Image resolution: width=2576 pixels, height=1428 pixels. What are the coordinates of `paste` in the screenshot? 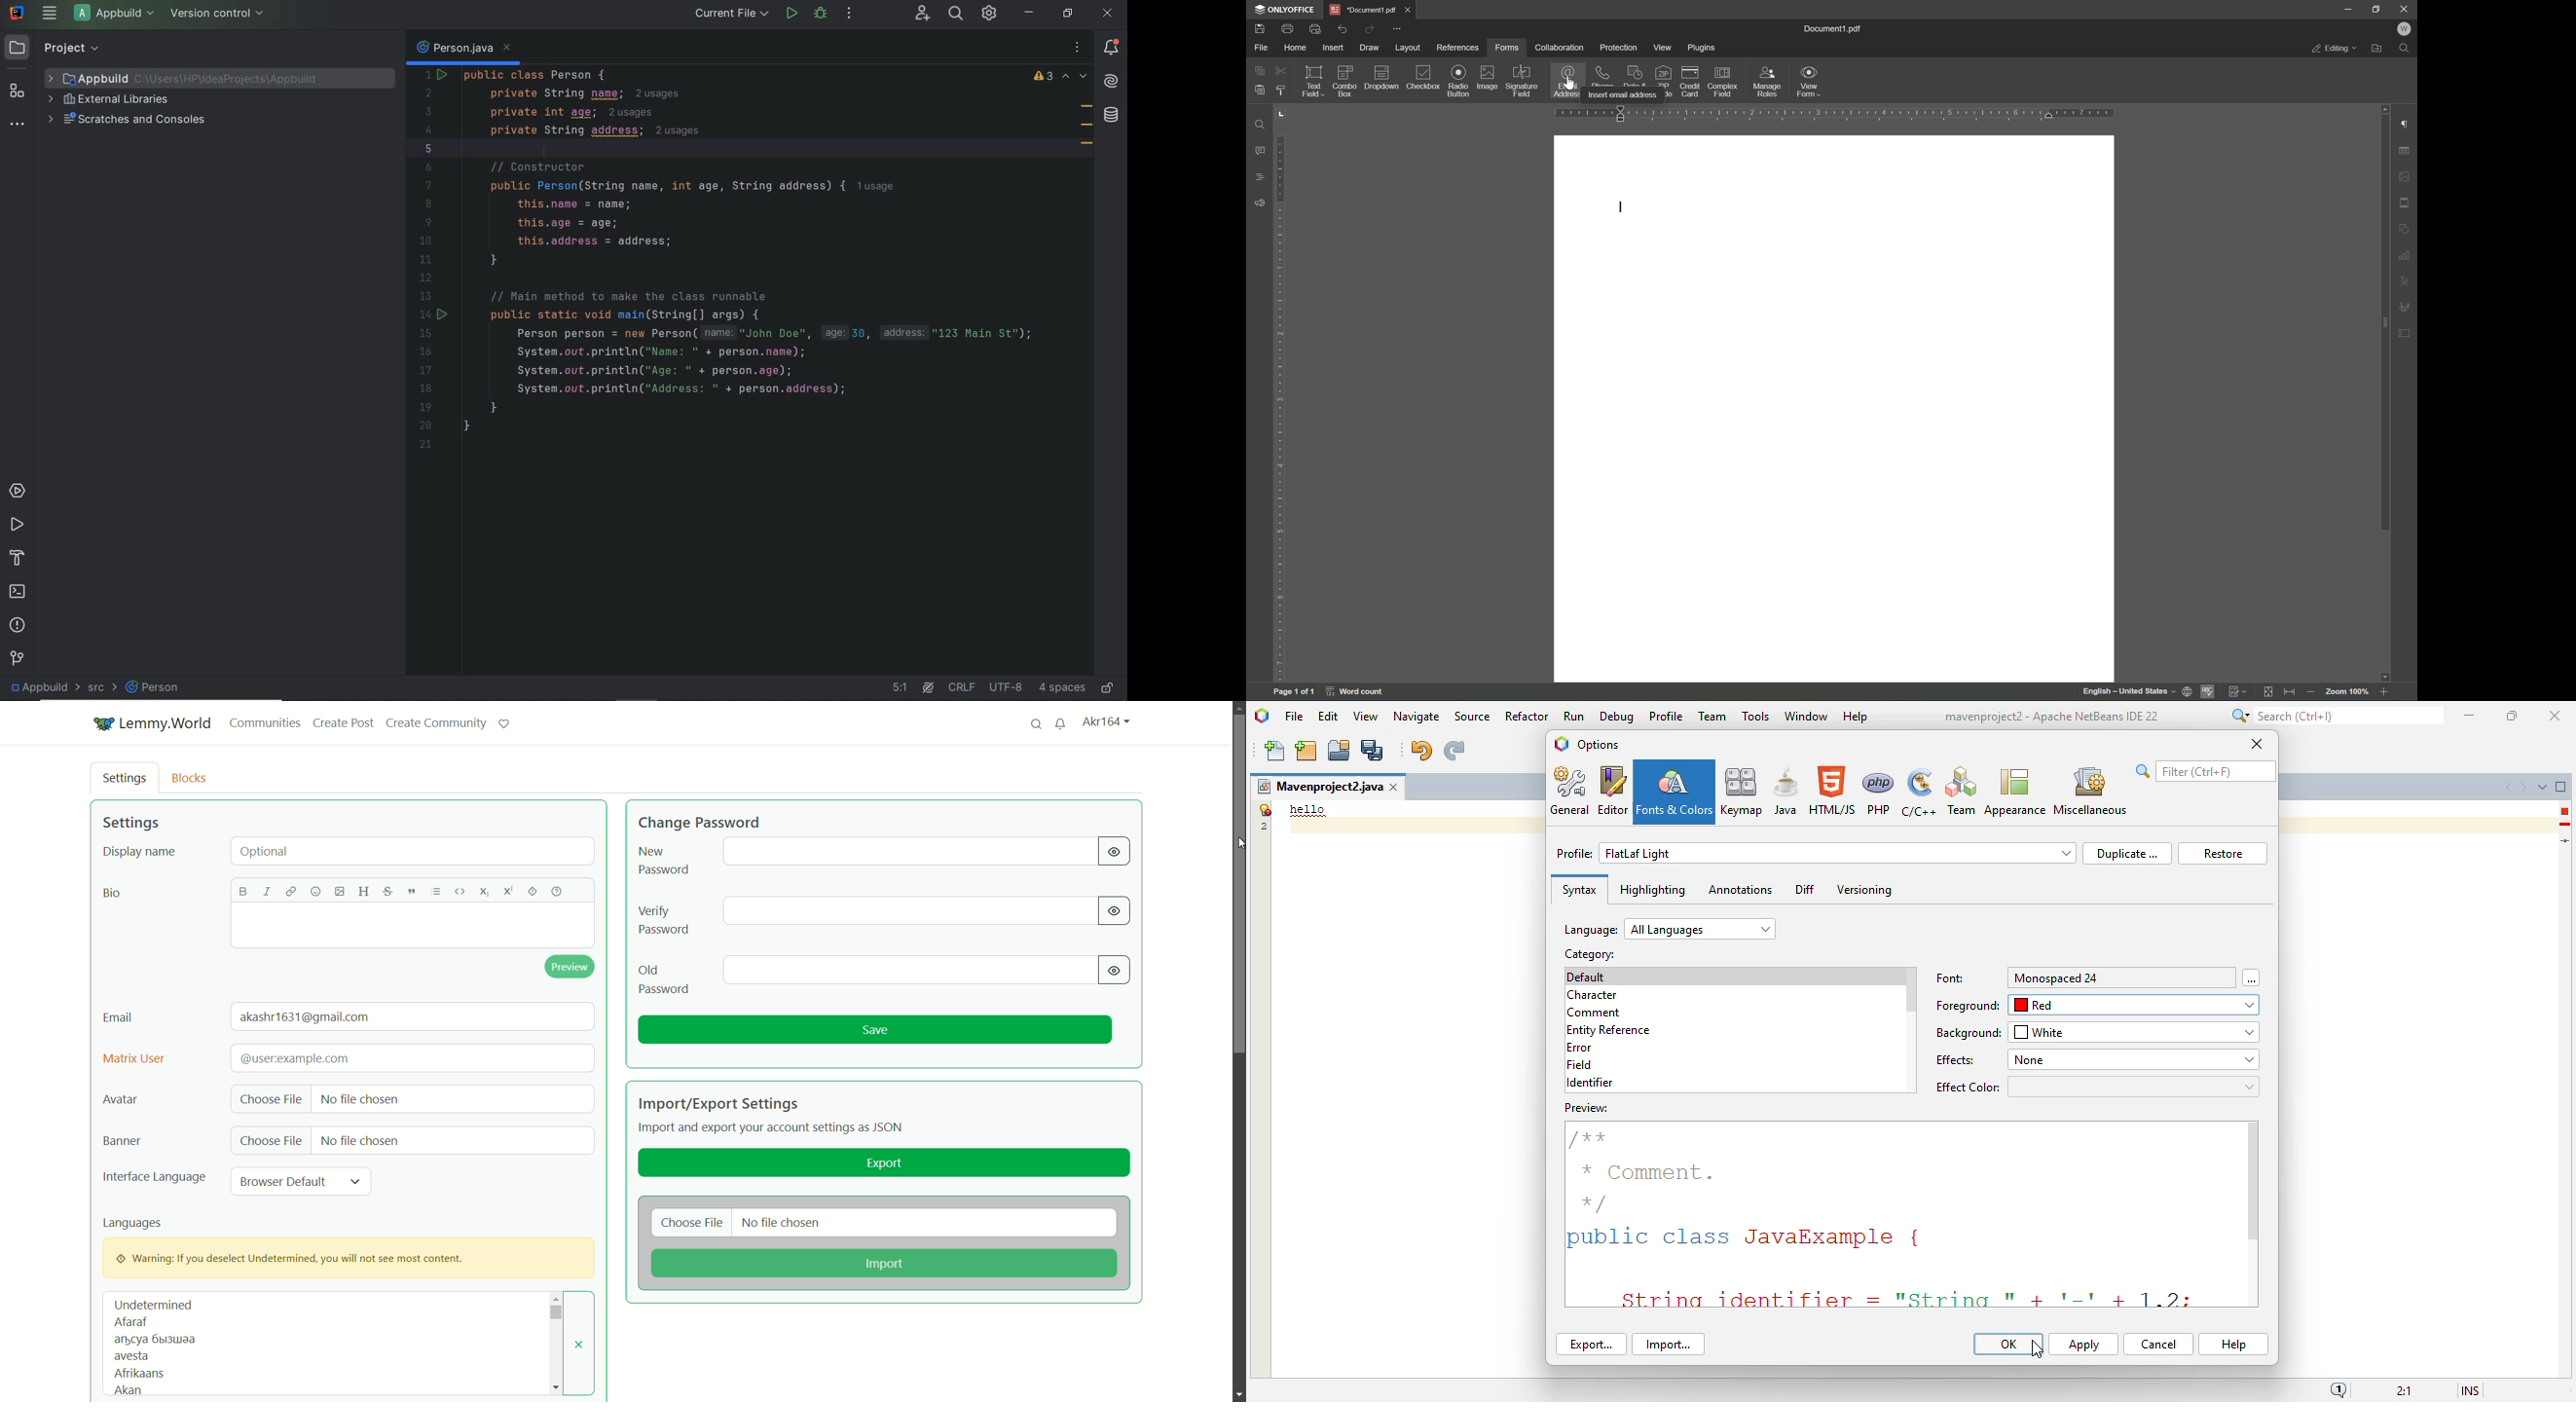 It's located at (1258, 91).